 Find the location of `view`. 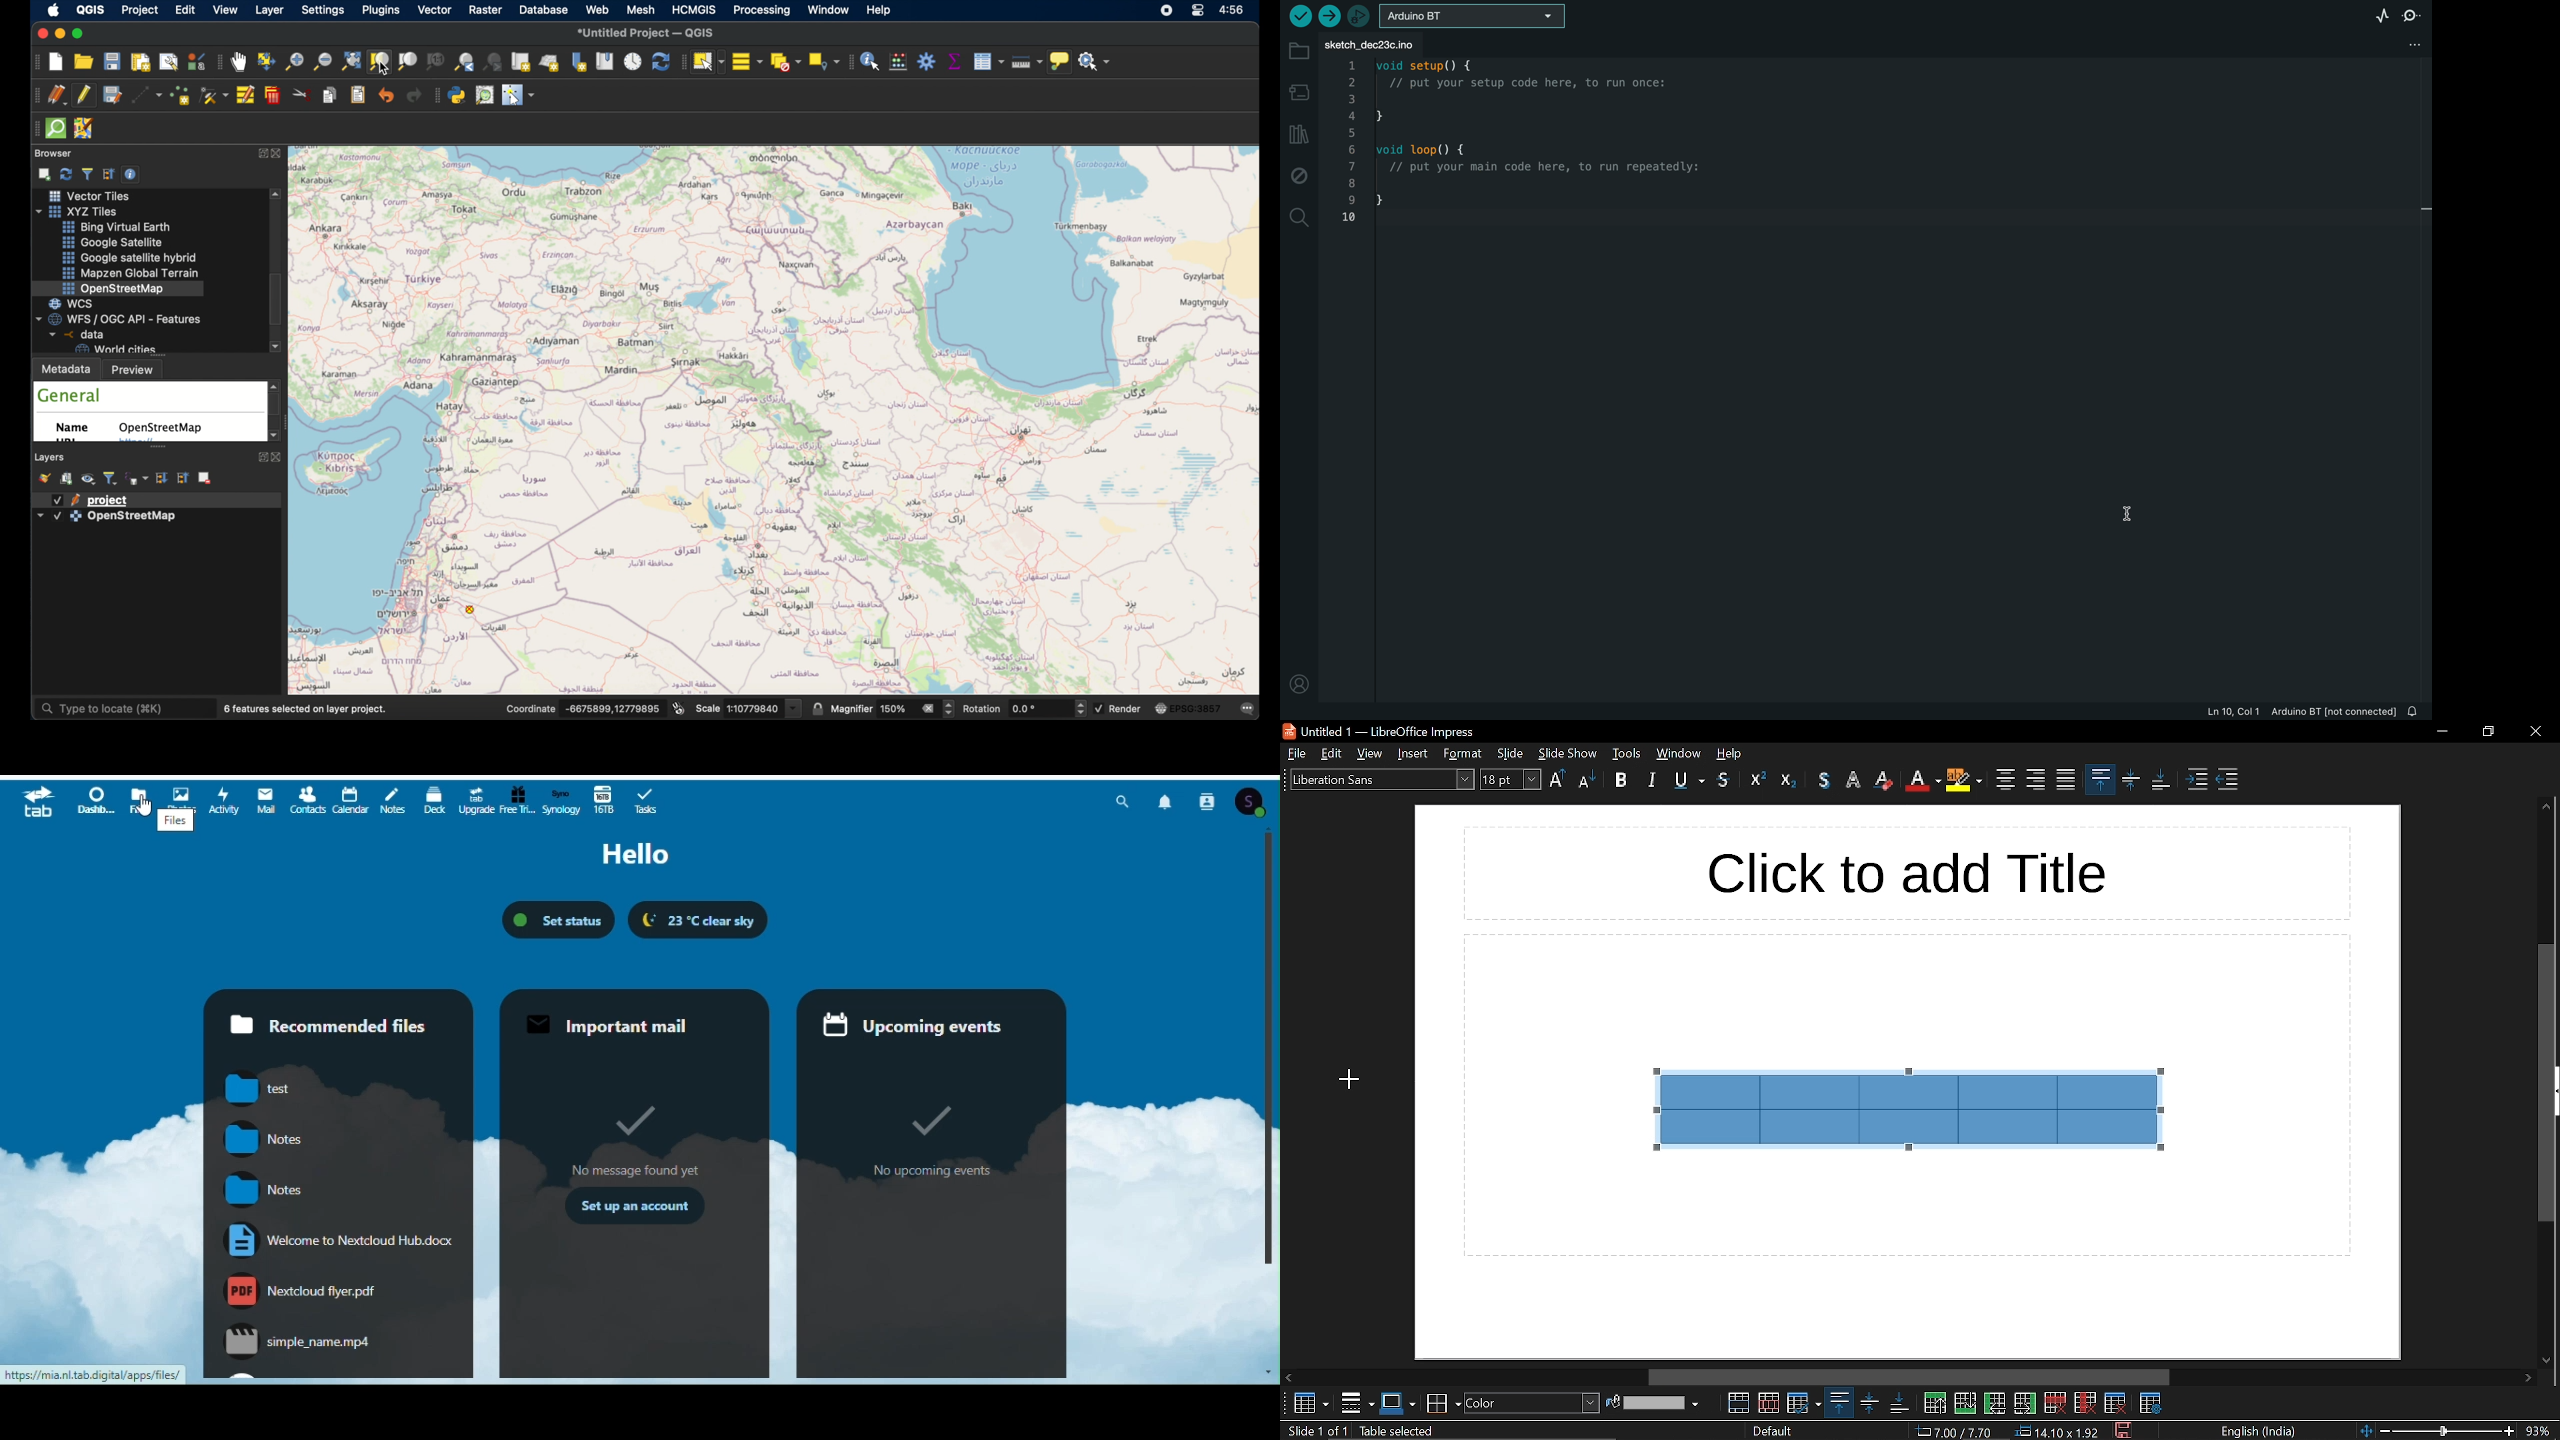

view is located at coordinates (1371, 753).